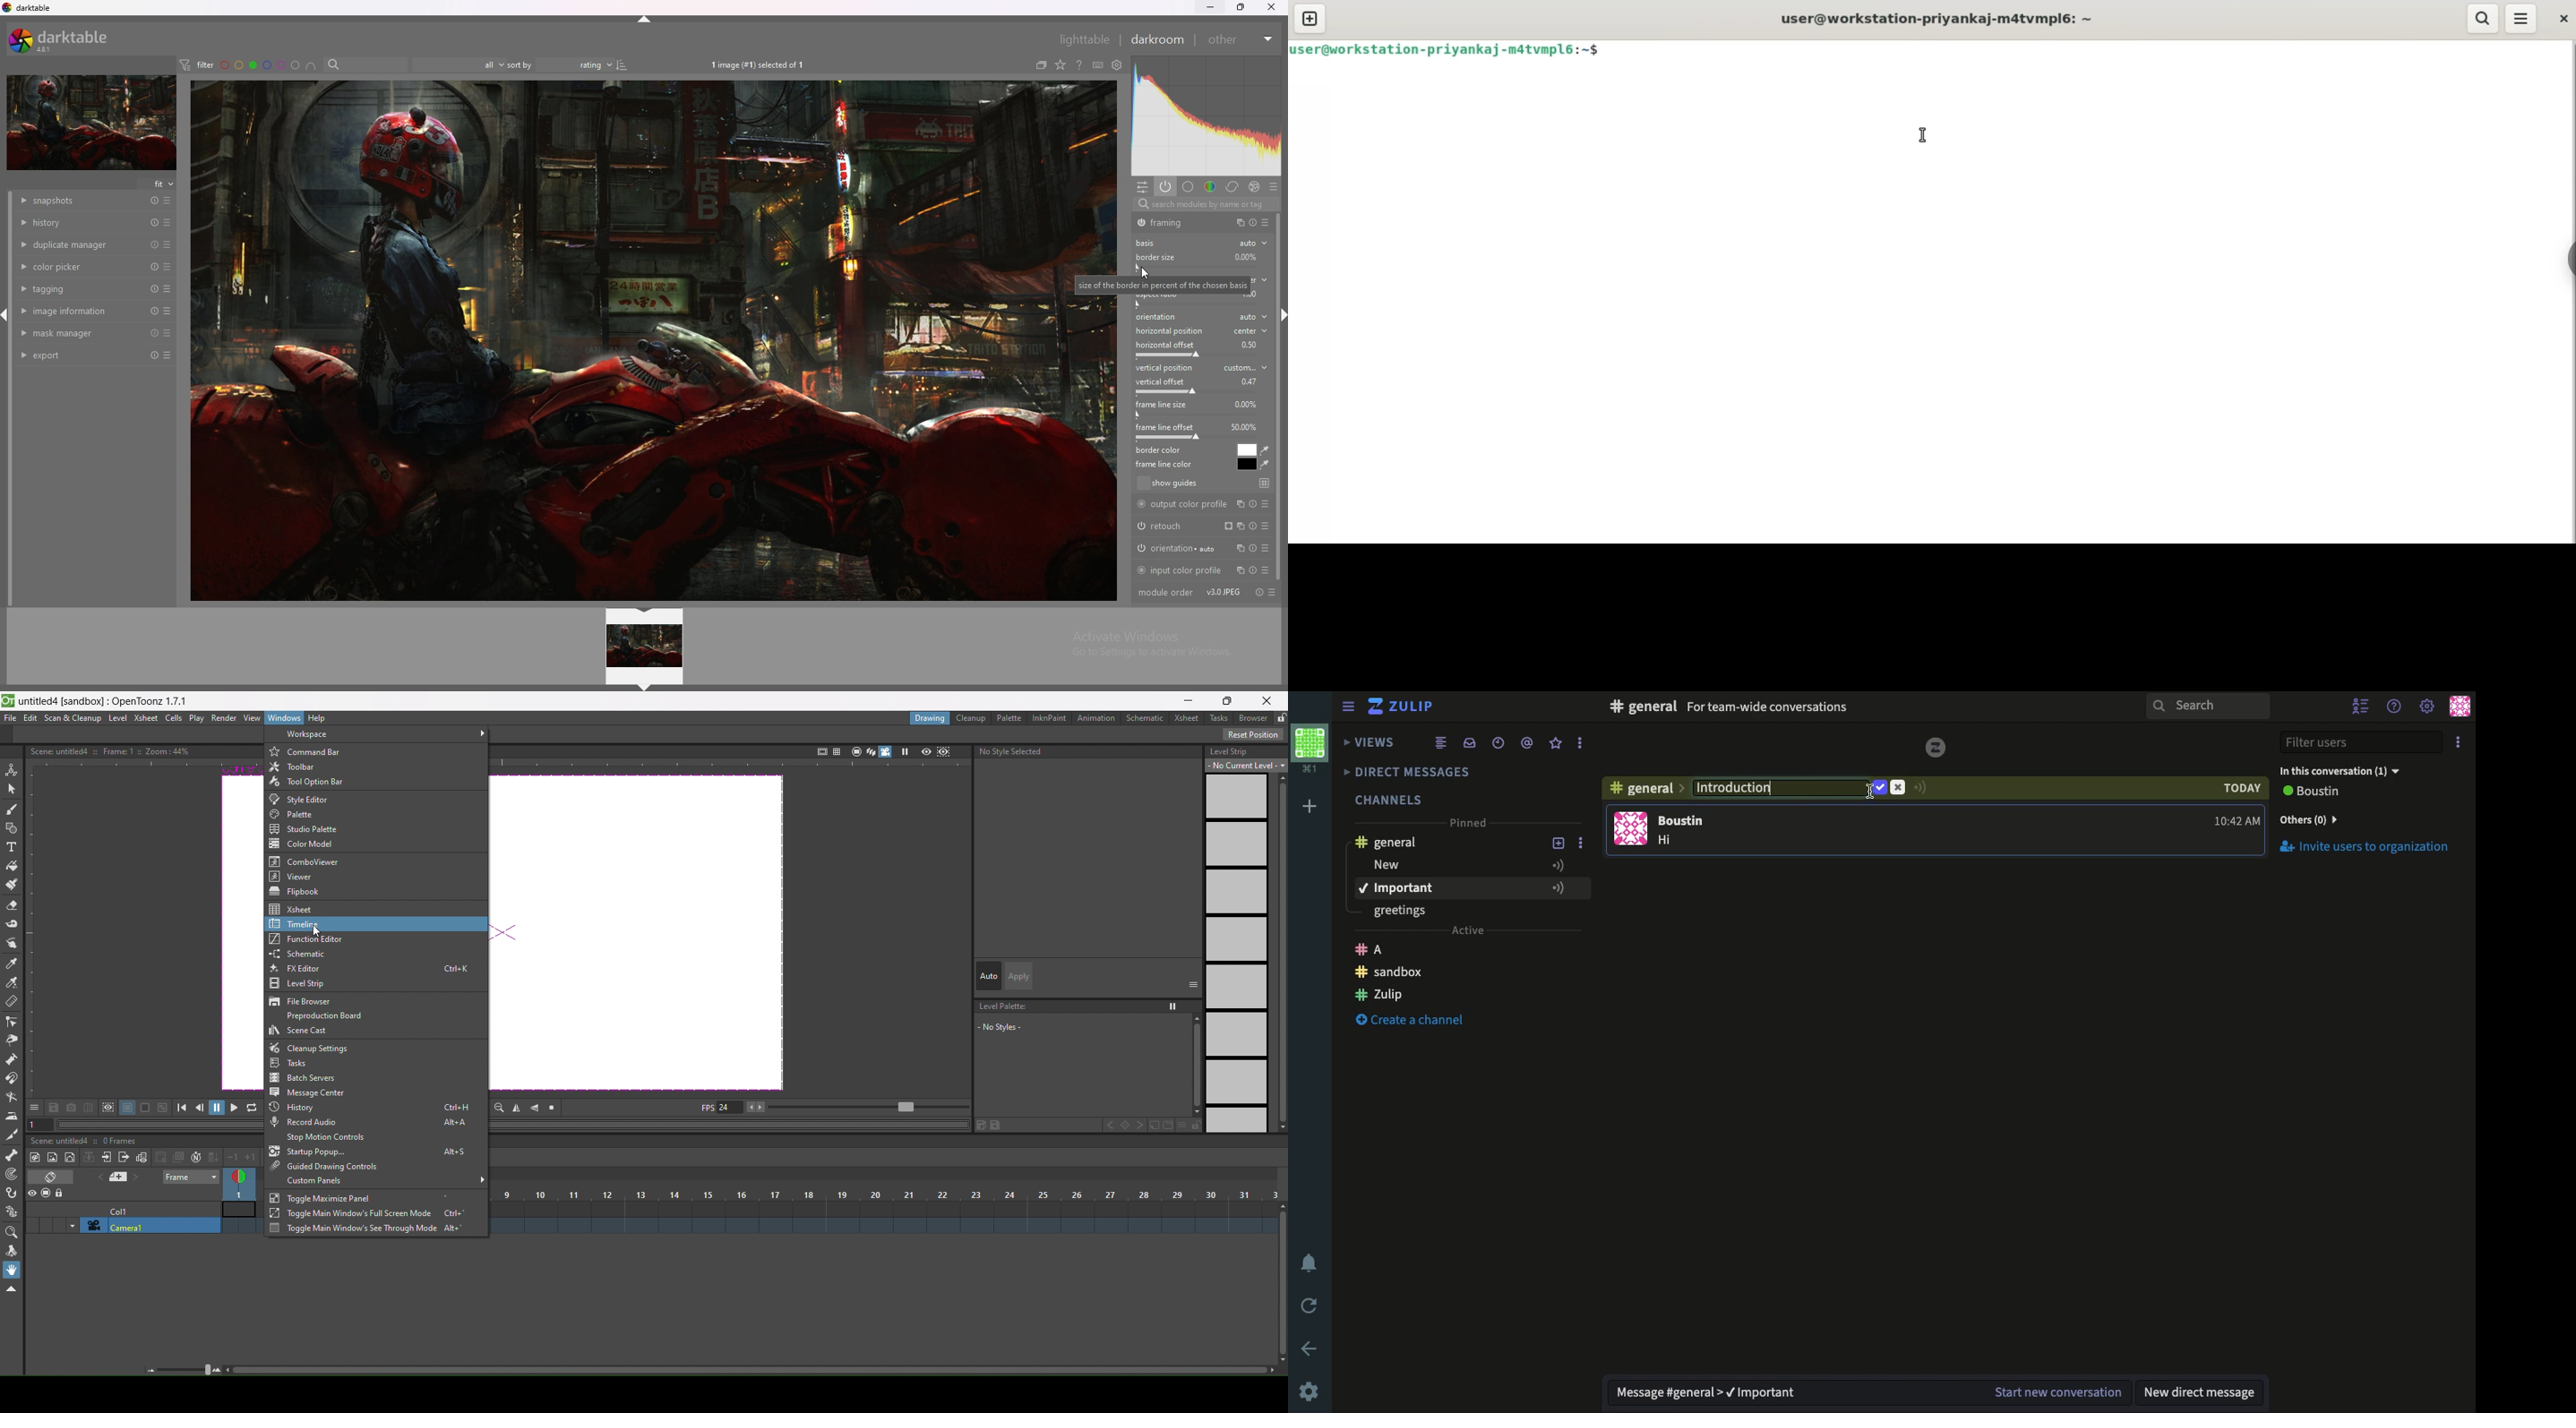  What do you see at coordinates (8, 699) in the screenshot?
I see `logo` at bounding box center [8, 699].